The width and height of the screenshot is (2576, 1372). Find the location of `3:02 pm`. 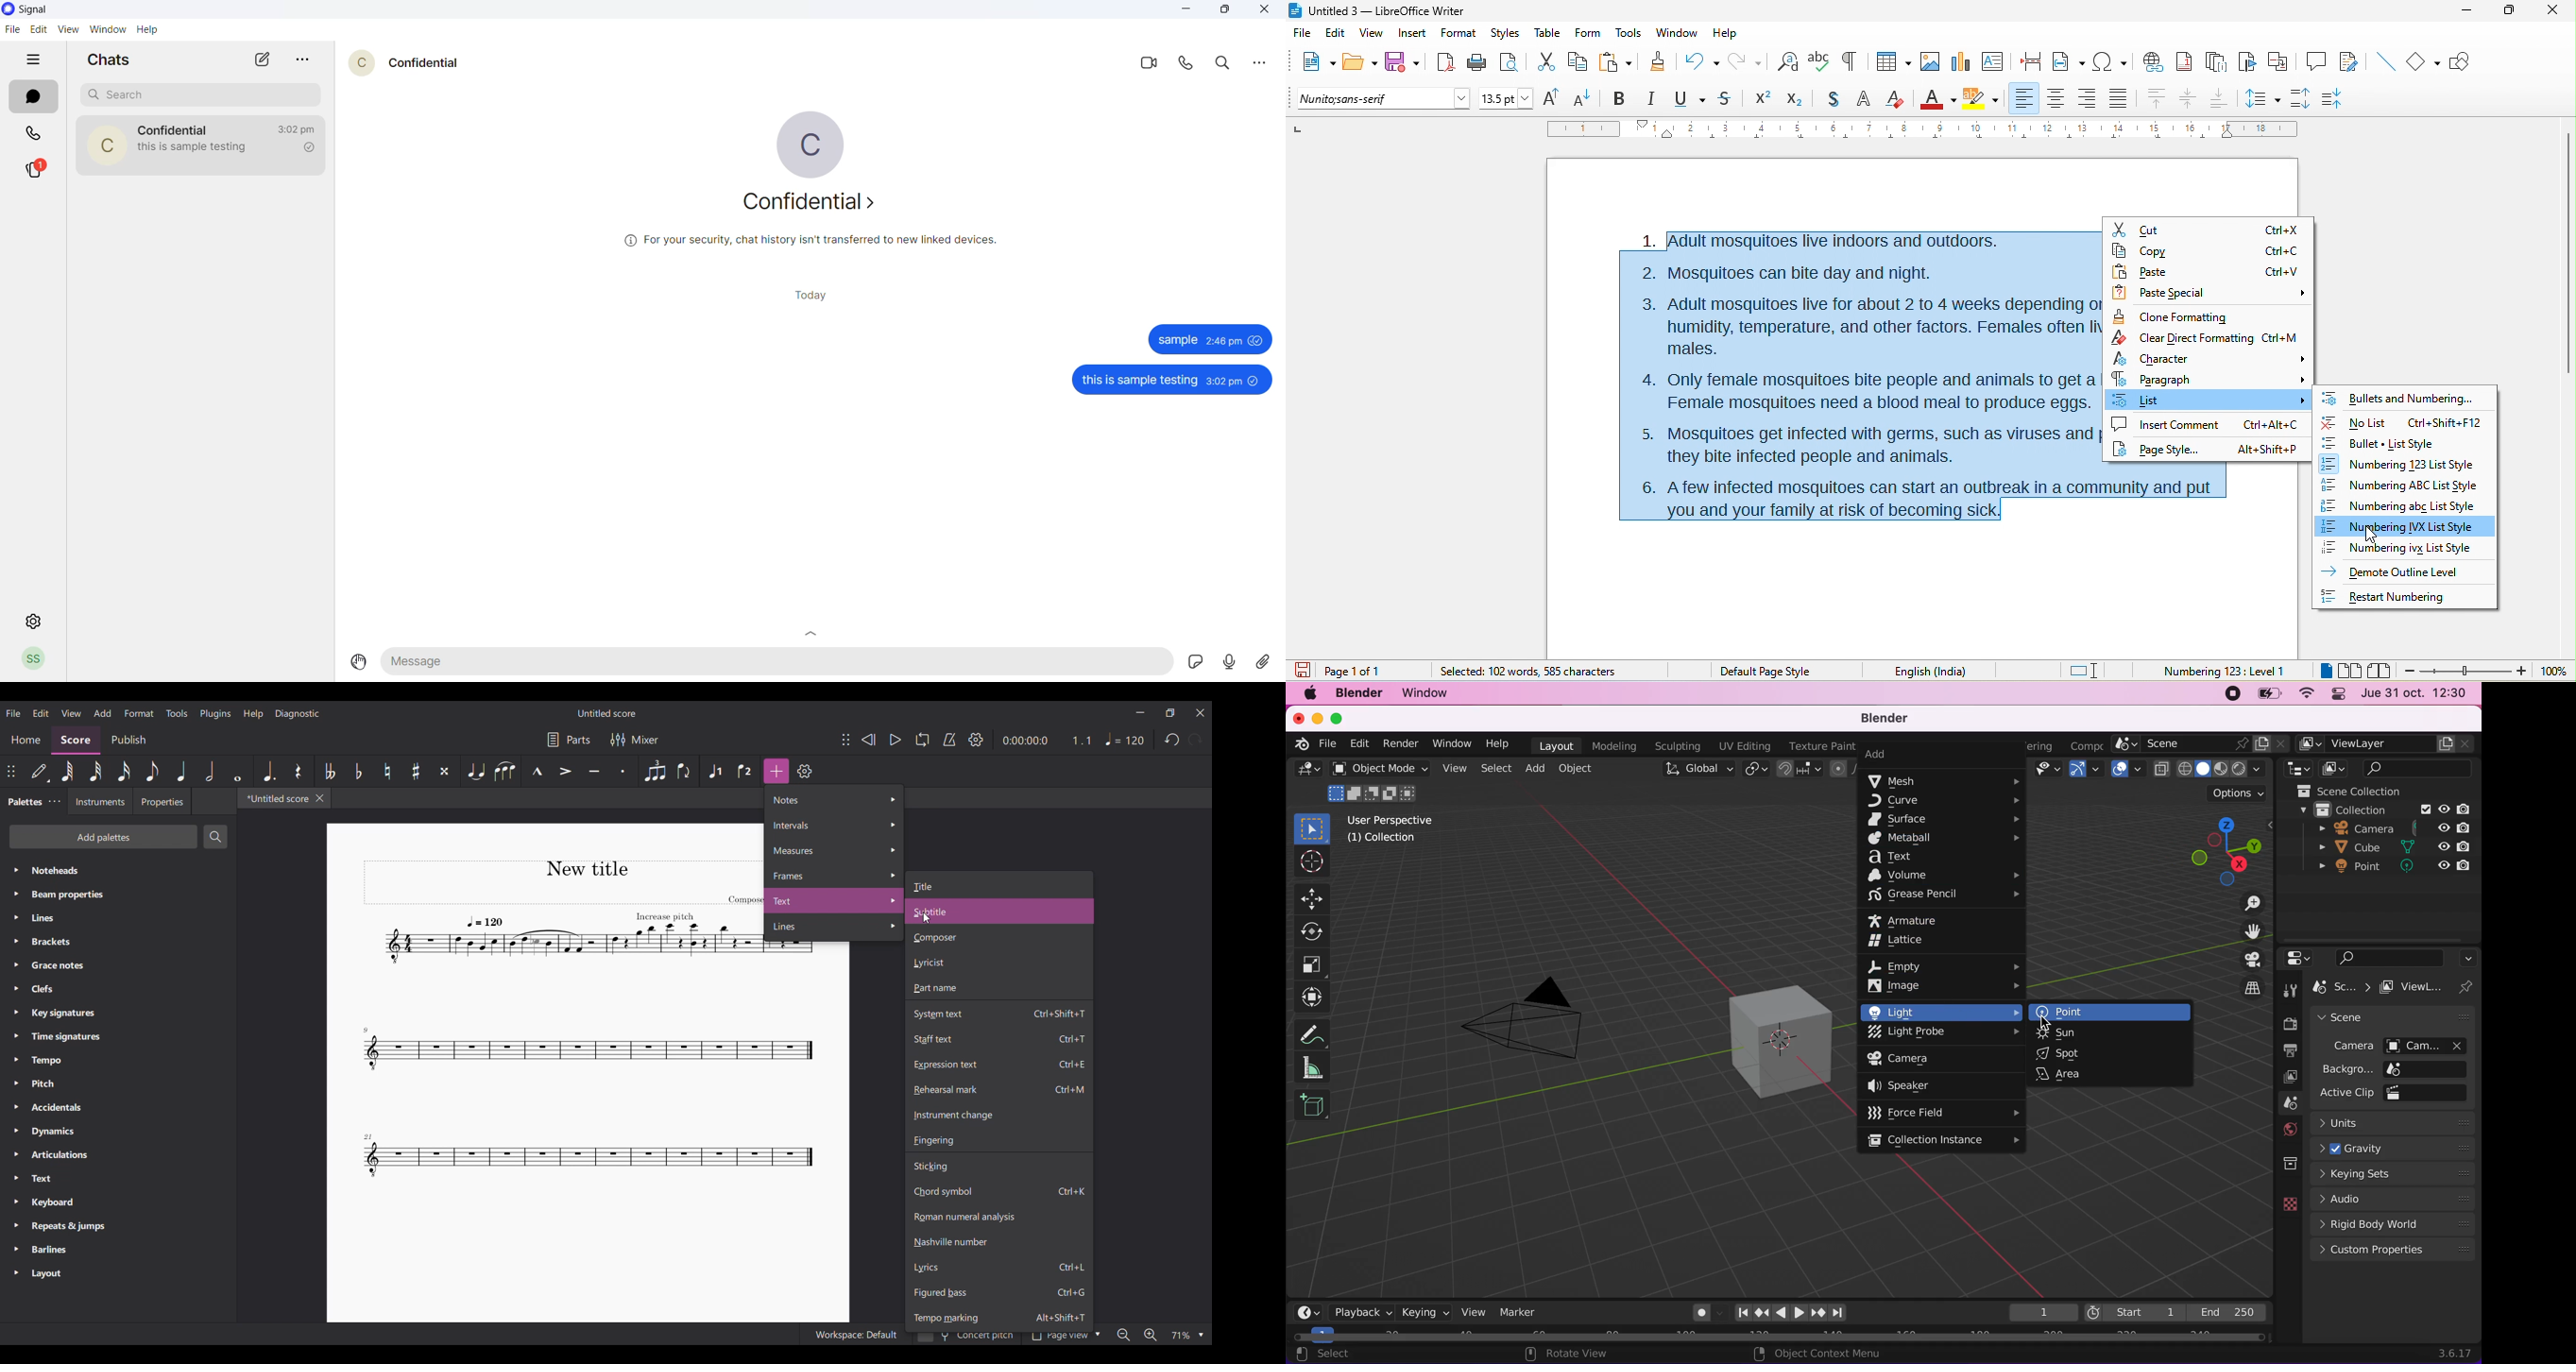

3:02 pm is located at coordinates (1224, 381).